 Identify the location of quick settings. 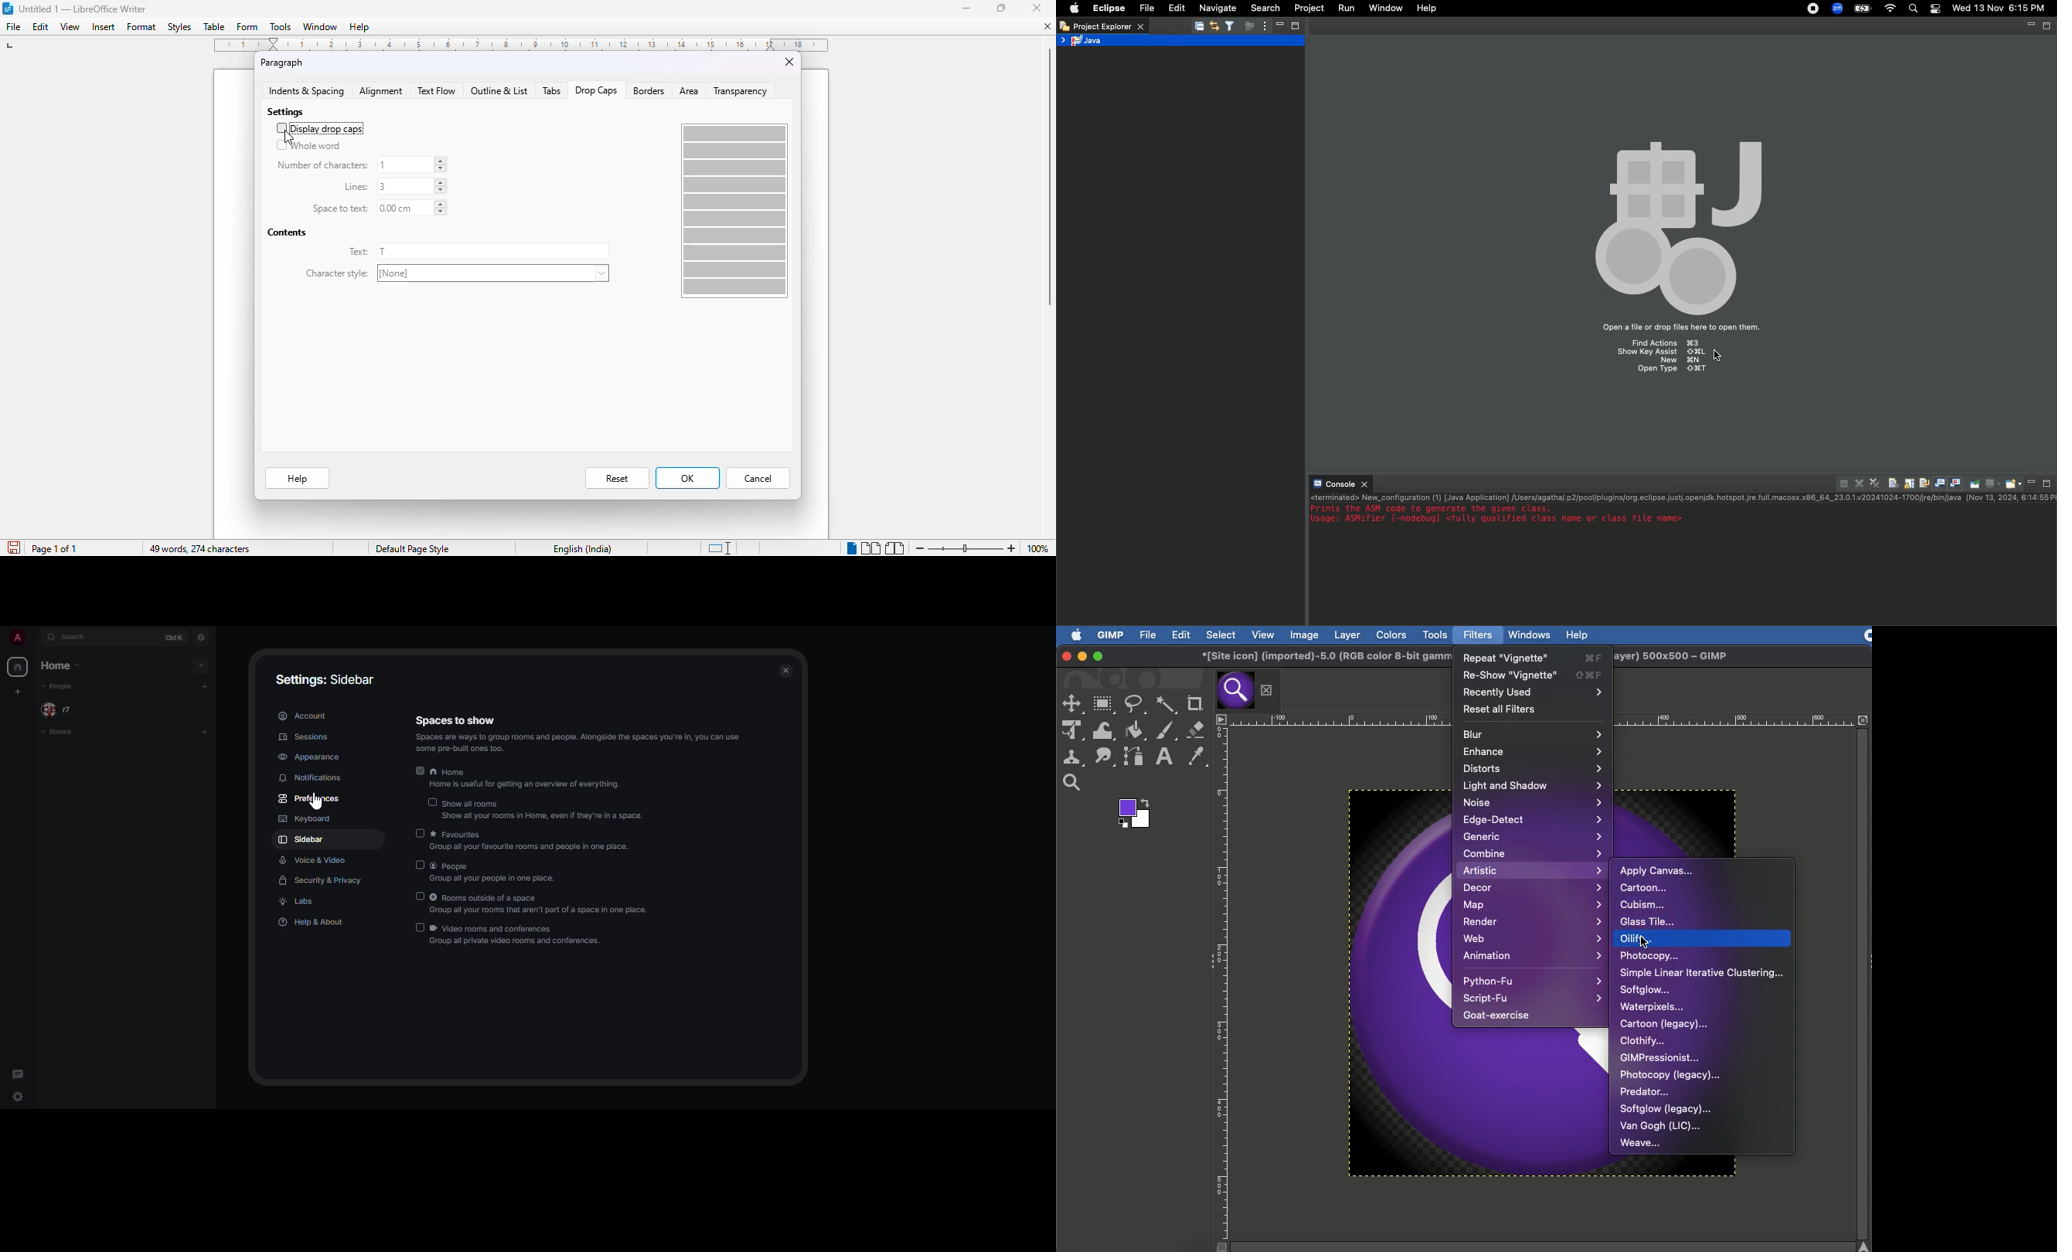
(19, 1098).